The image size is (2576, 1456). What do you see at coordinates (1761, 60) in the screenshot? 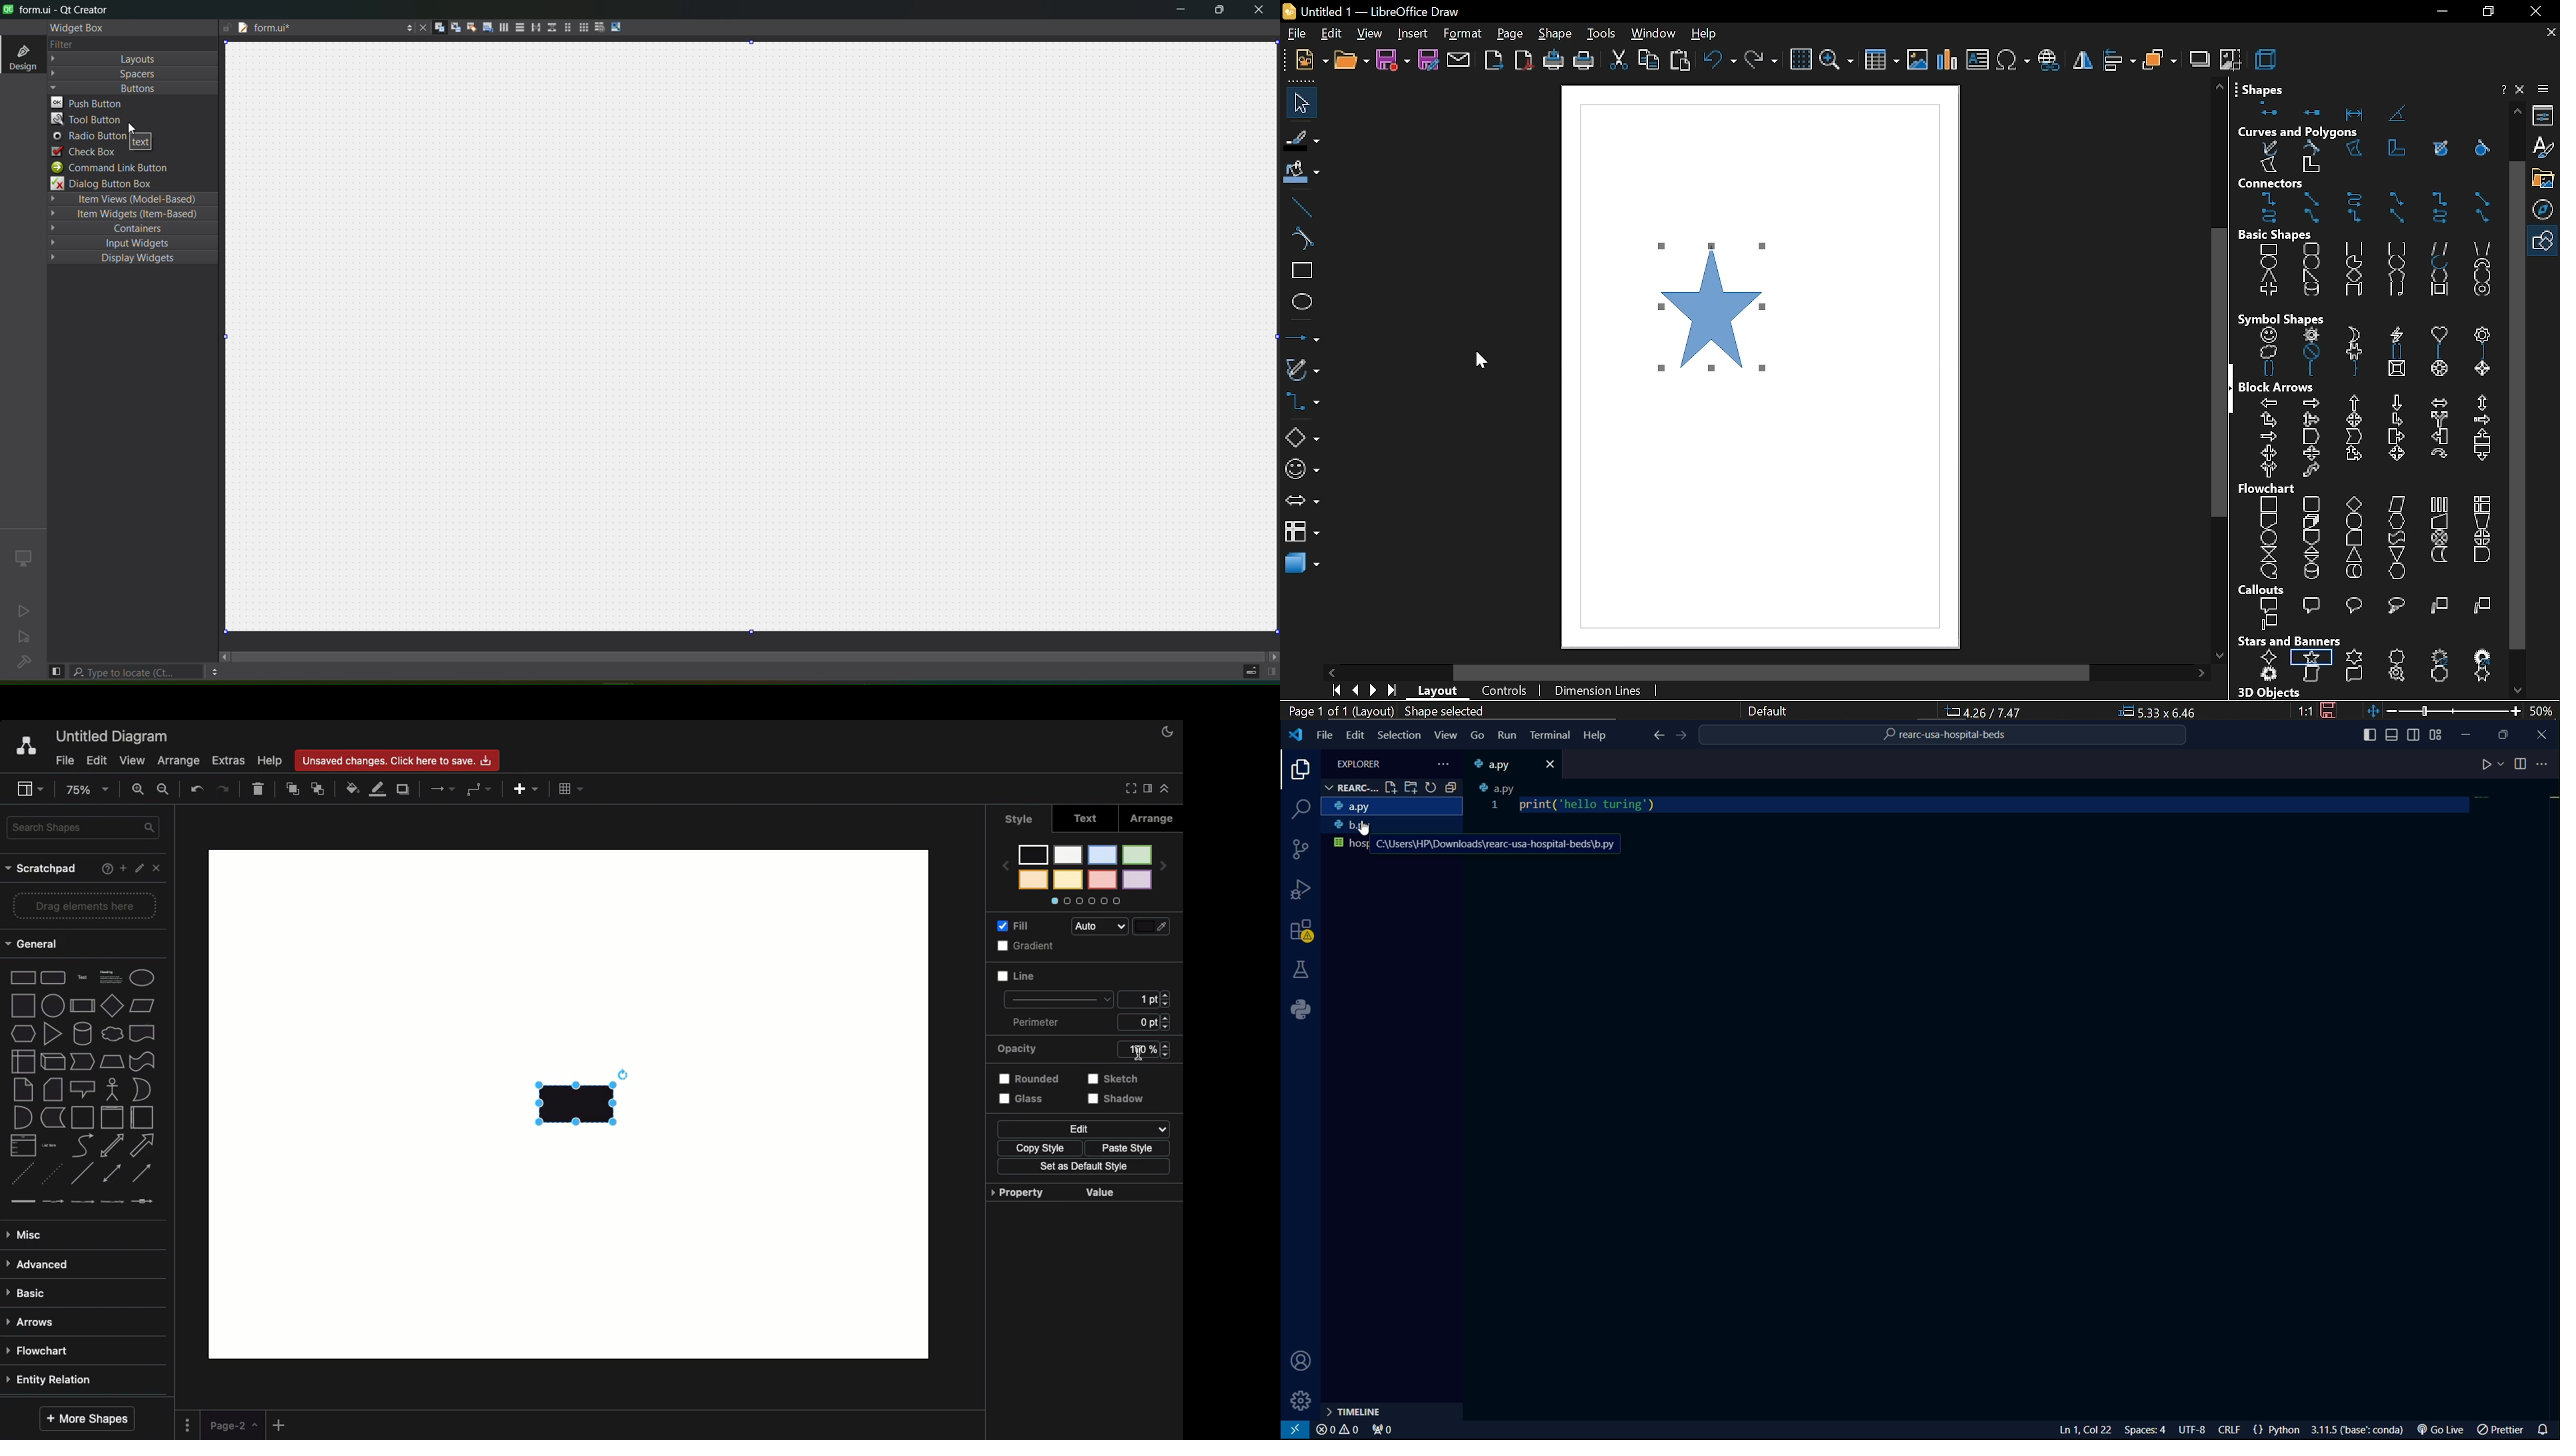
I see `redo` at bounding box center [1761, 60].